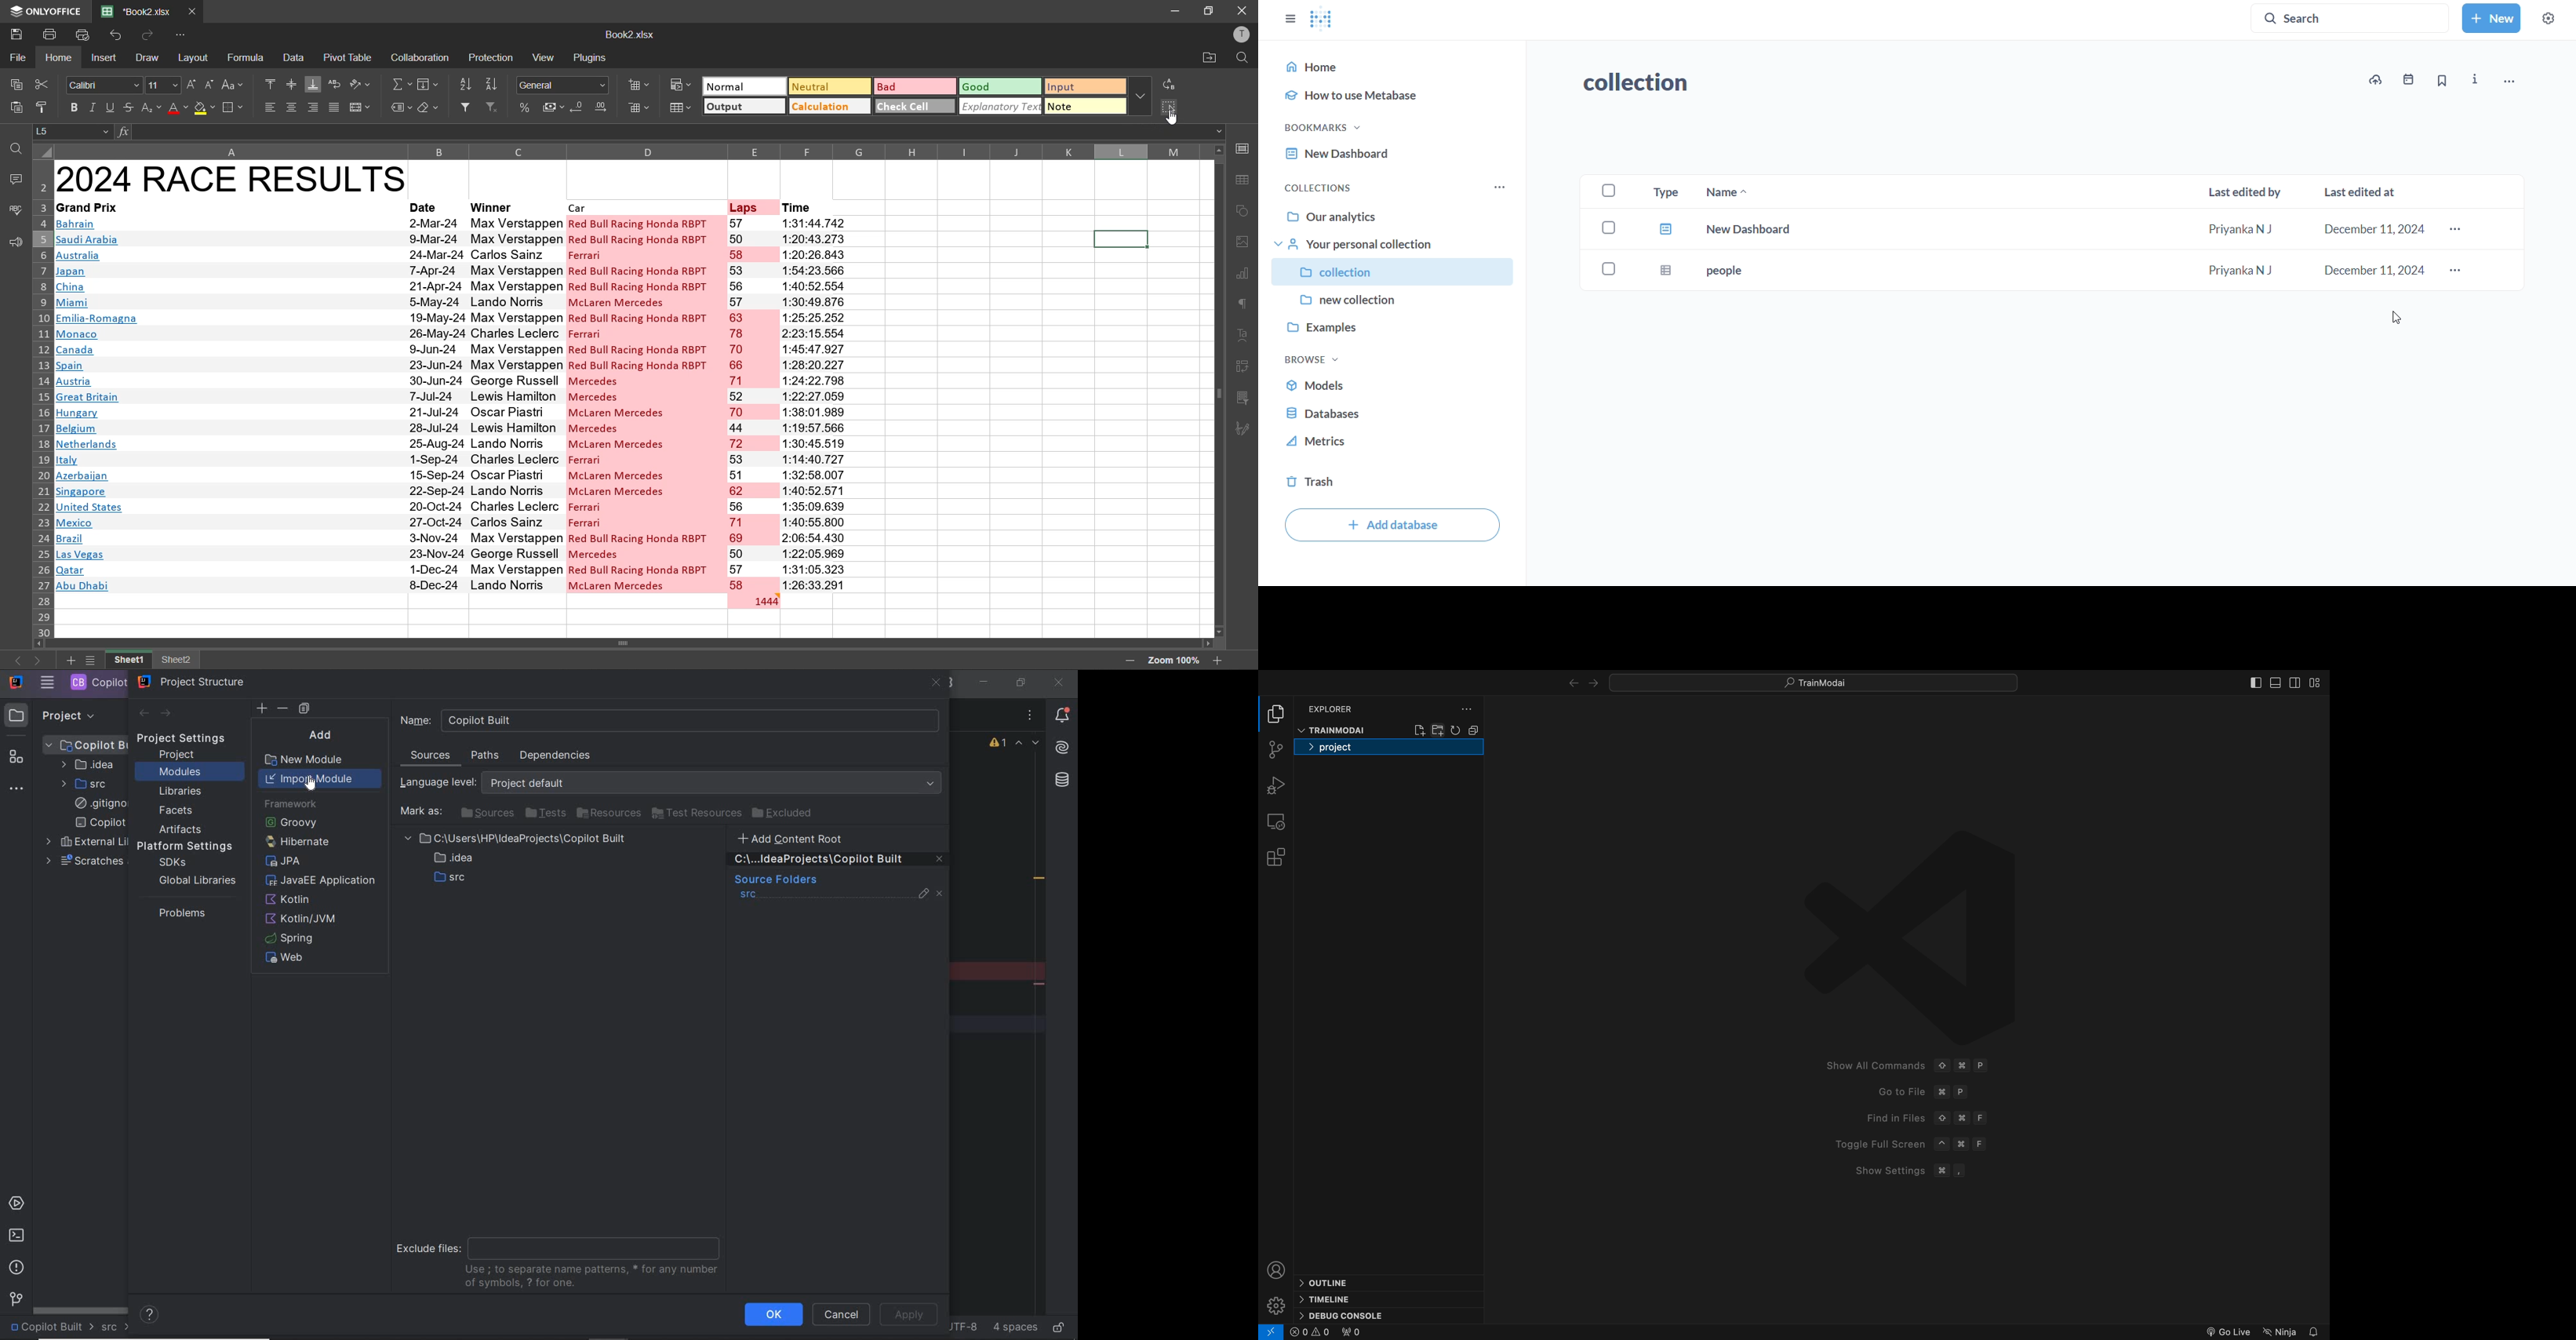 Image resolution: width=2576 pixels, height=1344 pixels. I want to click on services, so click(18, 1205).